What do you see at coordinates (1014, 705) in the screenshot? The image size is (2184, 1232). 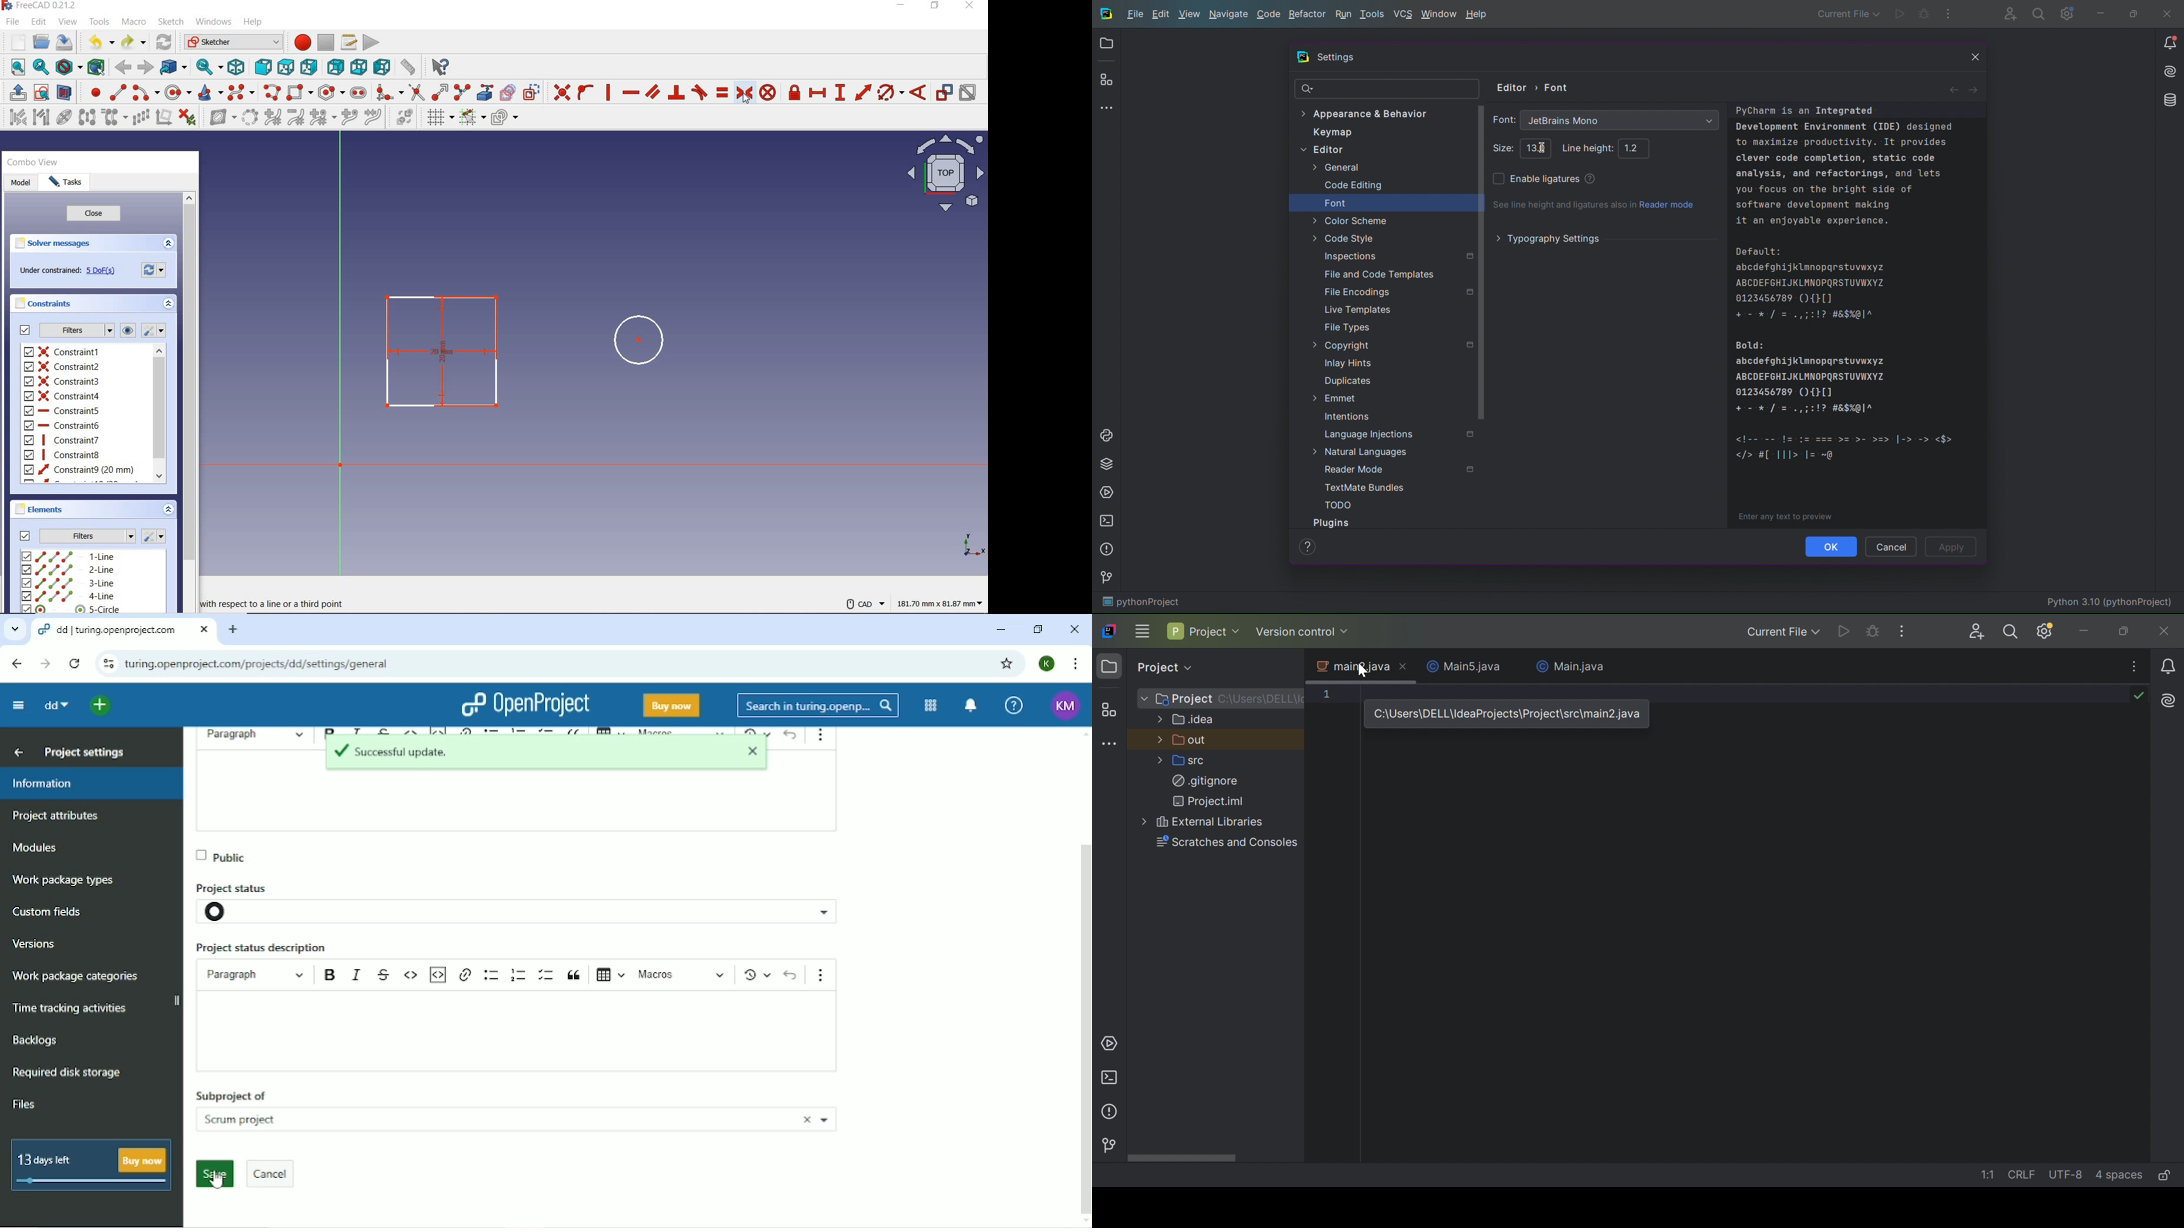 I see `Help` at bounding box center [1014, 705].